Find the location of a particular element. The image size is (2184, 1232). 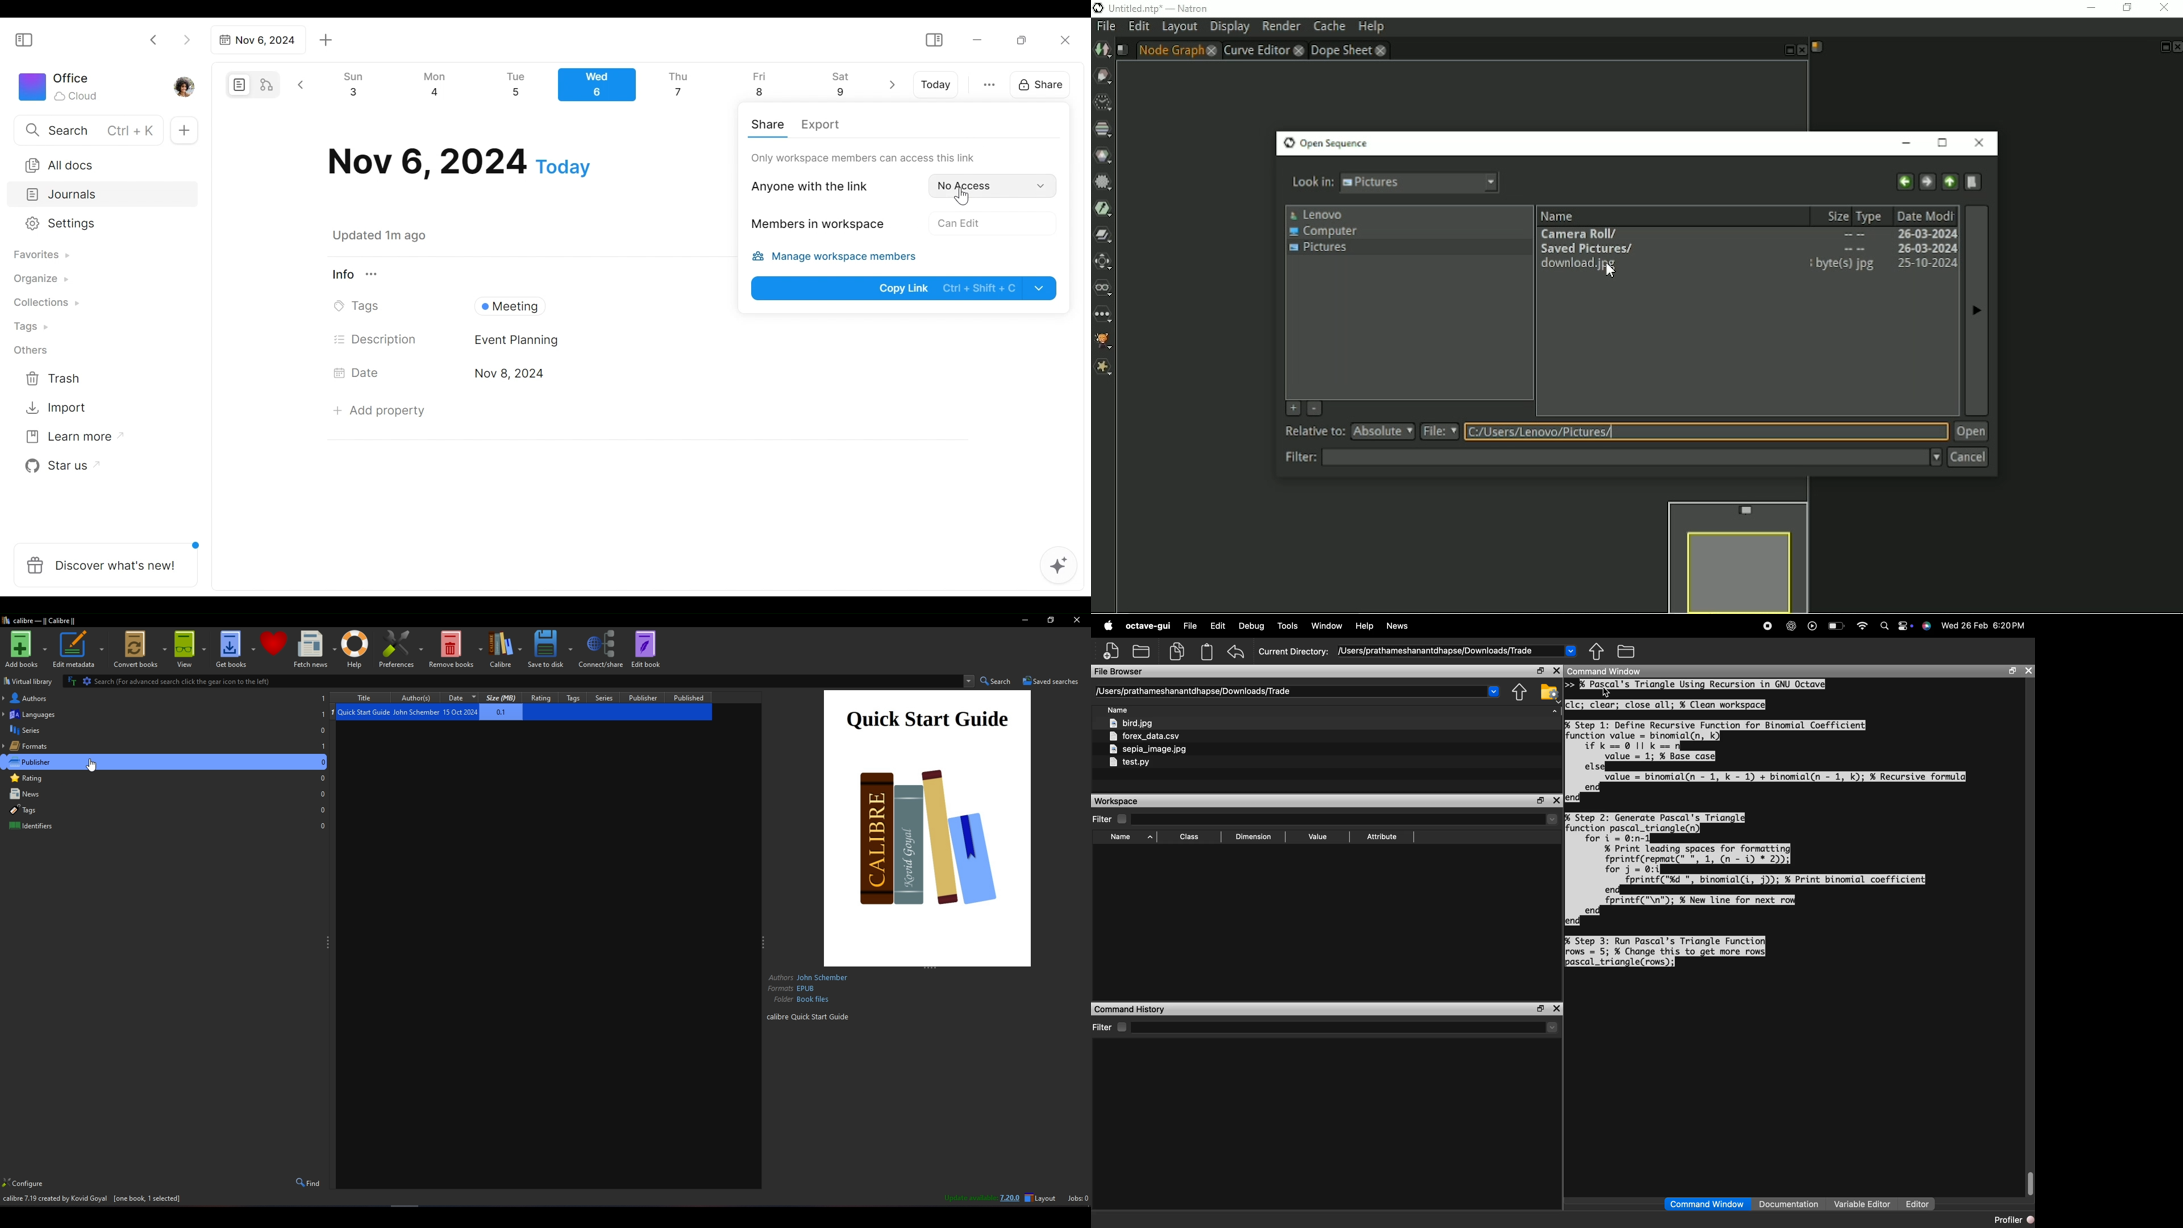

Debug is located at coordinates (1252, 626).